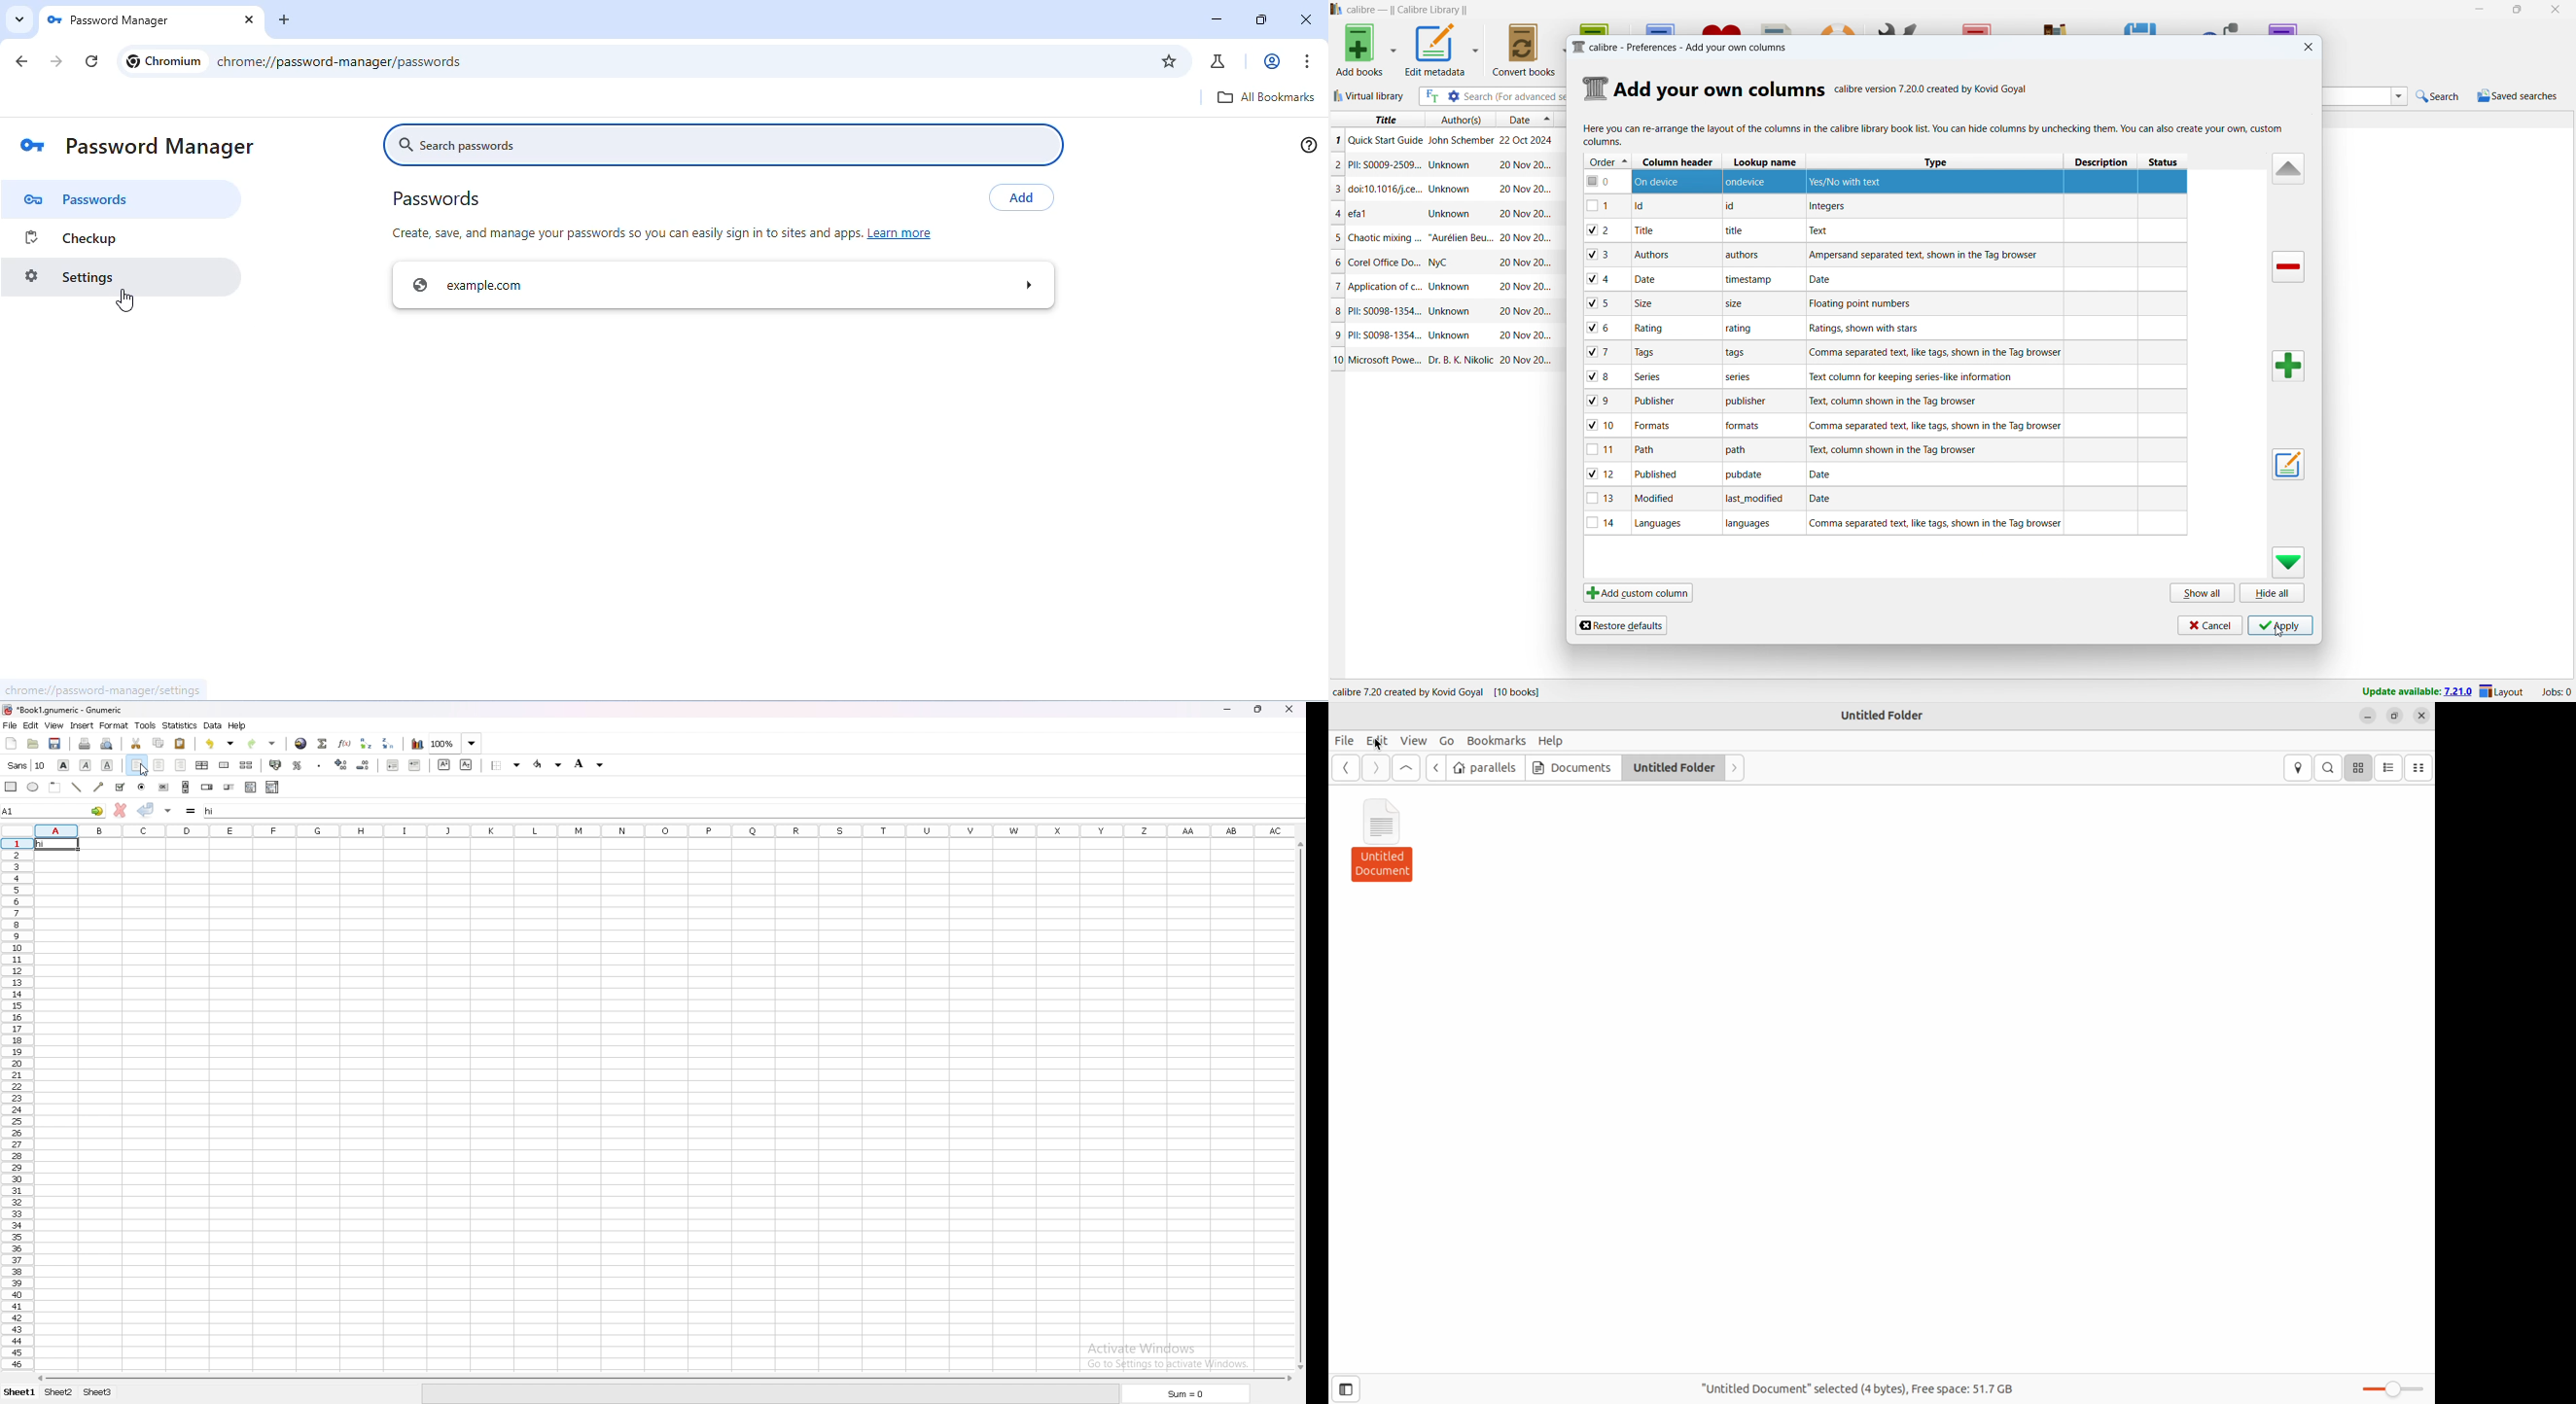 The width and height of the screenshot is (2576, 1428). What do you see at coordinates (1269, 98) in the screenshot?
I see `all bookmarks` at bounding box center [1269, 98].